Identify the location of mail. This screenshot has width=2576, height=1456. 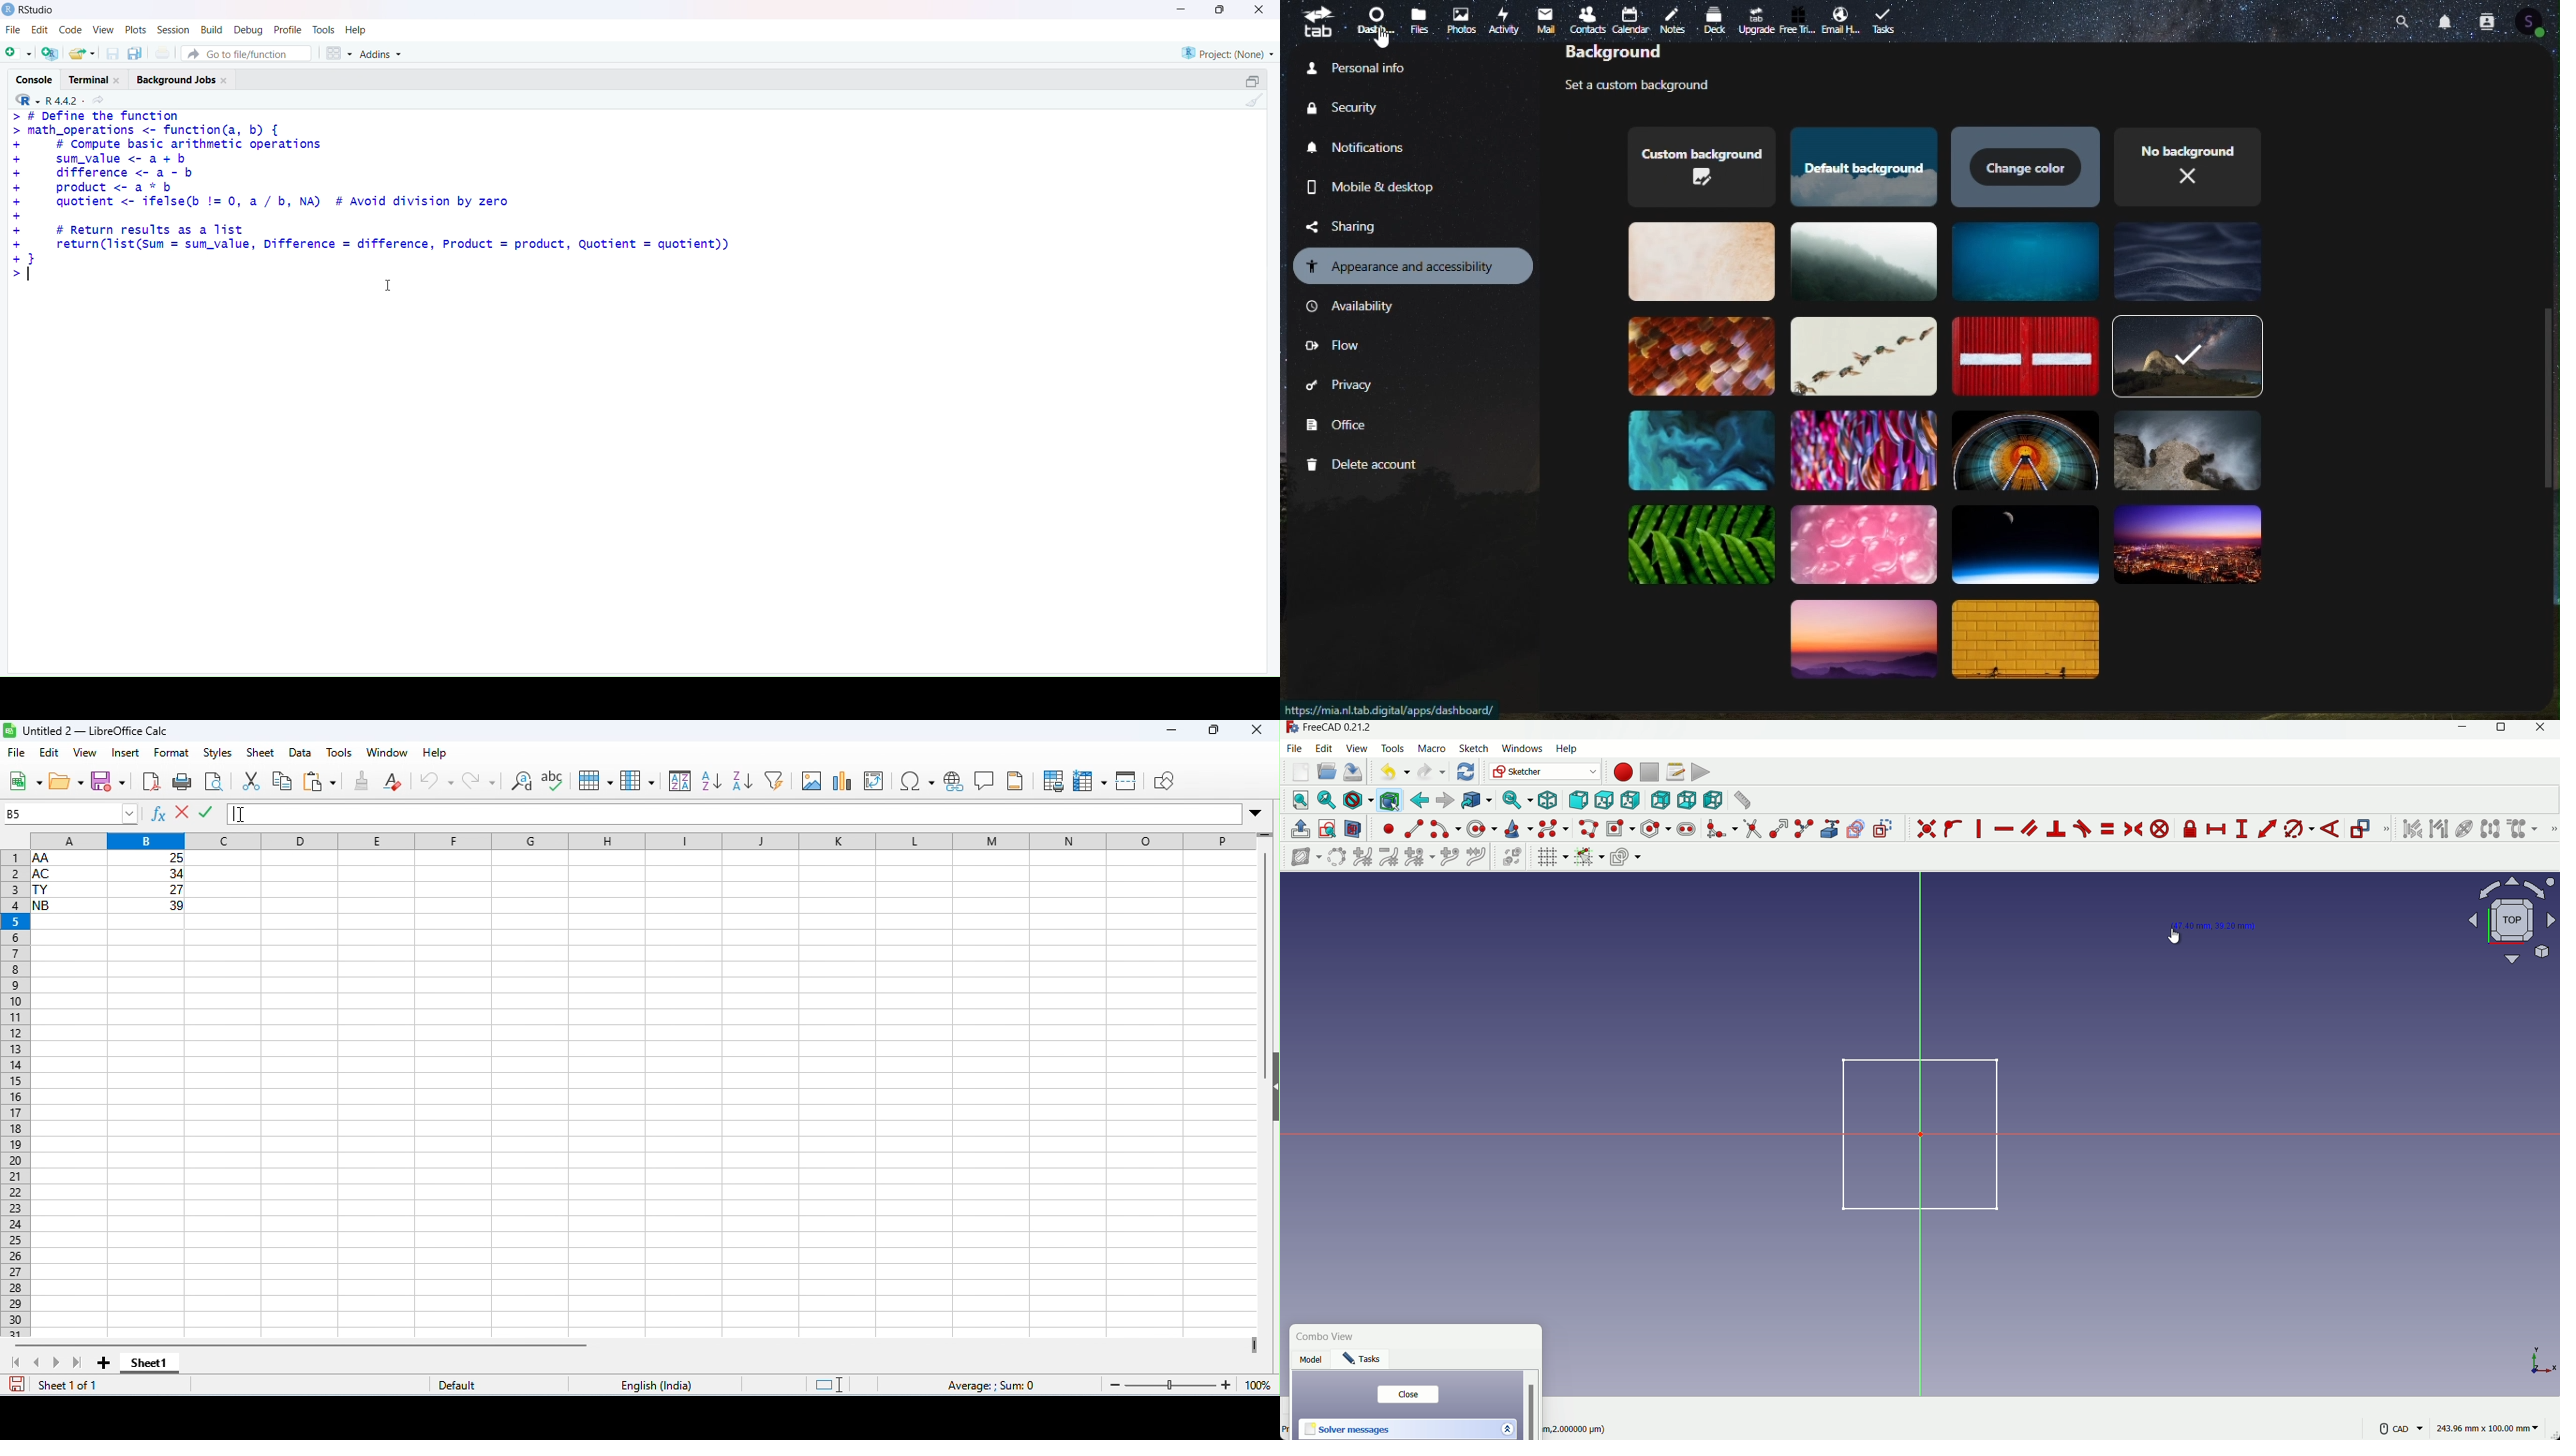
(1545, 20).